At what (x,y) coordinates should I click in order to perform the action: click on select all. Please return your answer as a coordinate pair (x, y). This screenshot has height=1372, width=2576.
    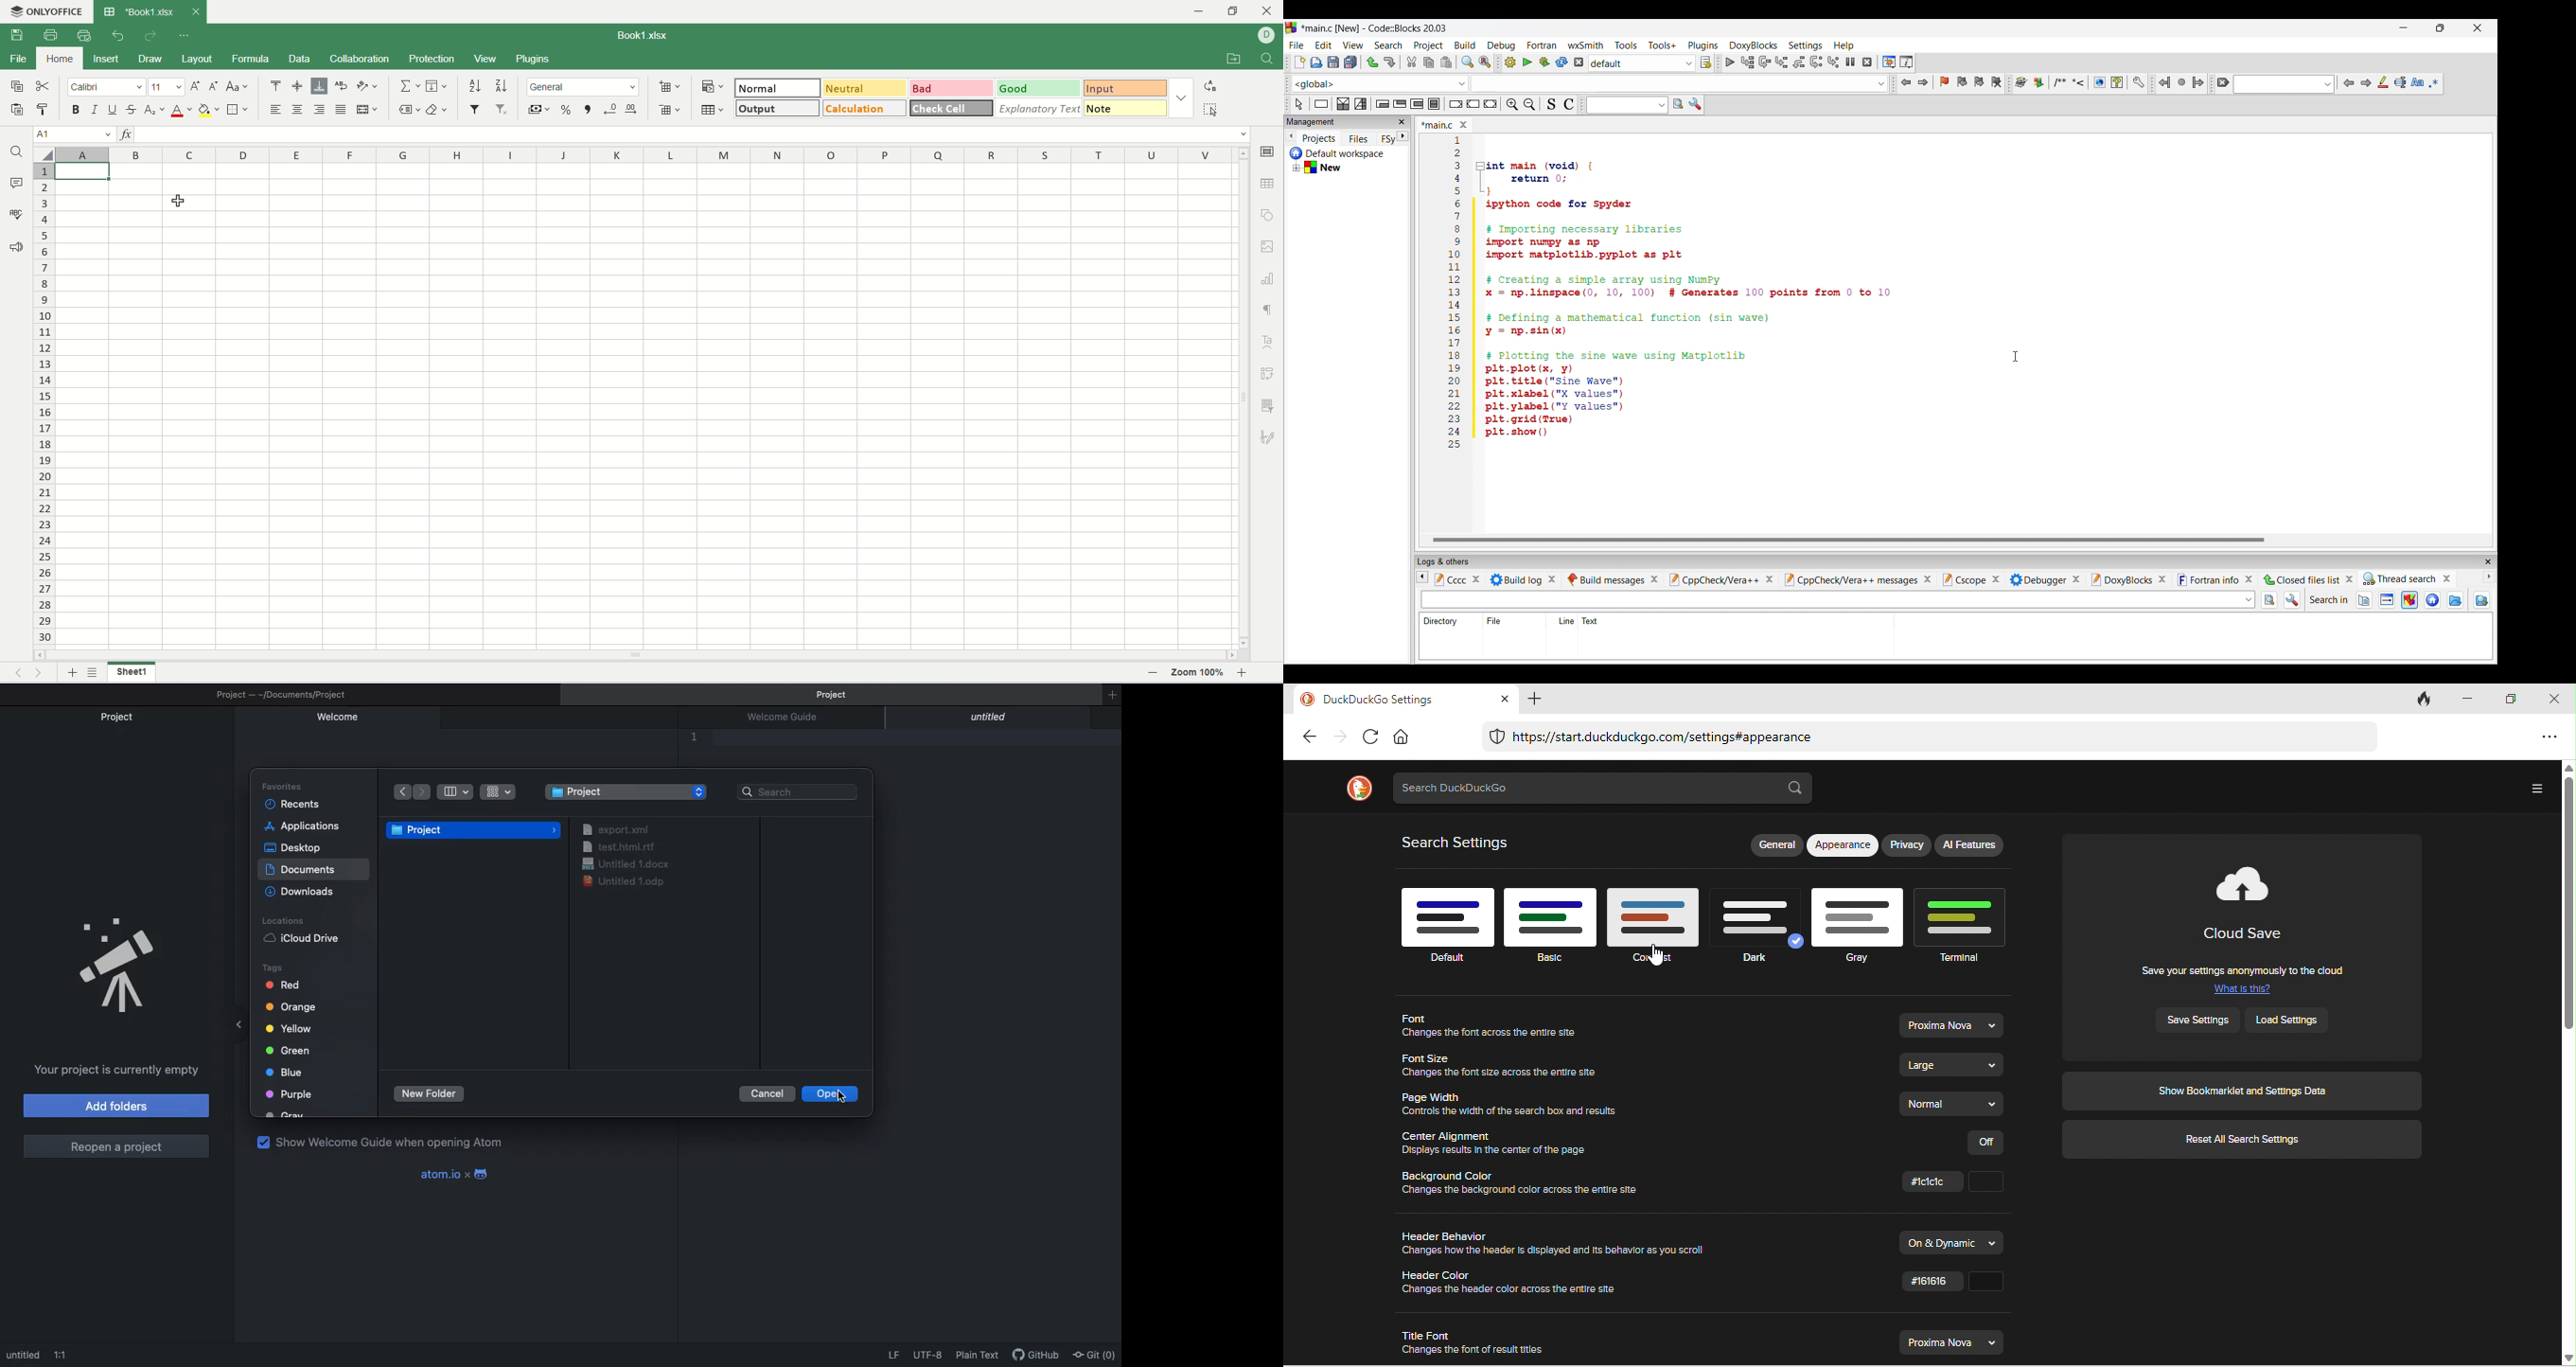
    Looking at the image, I should click on (1213, 108).